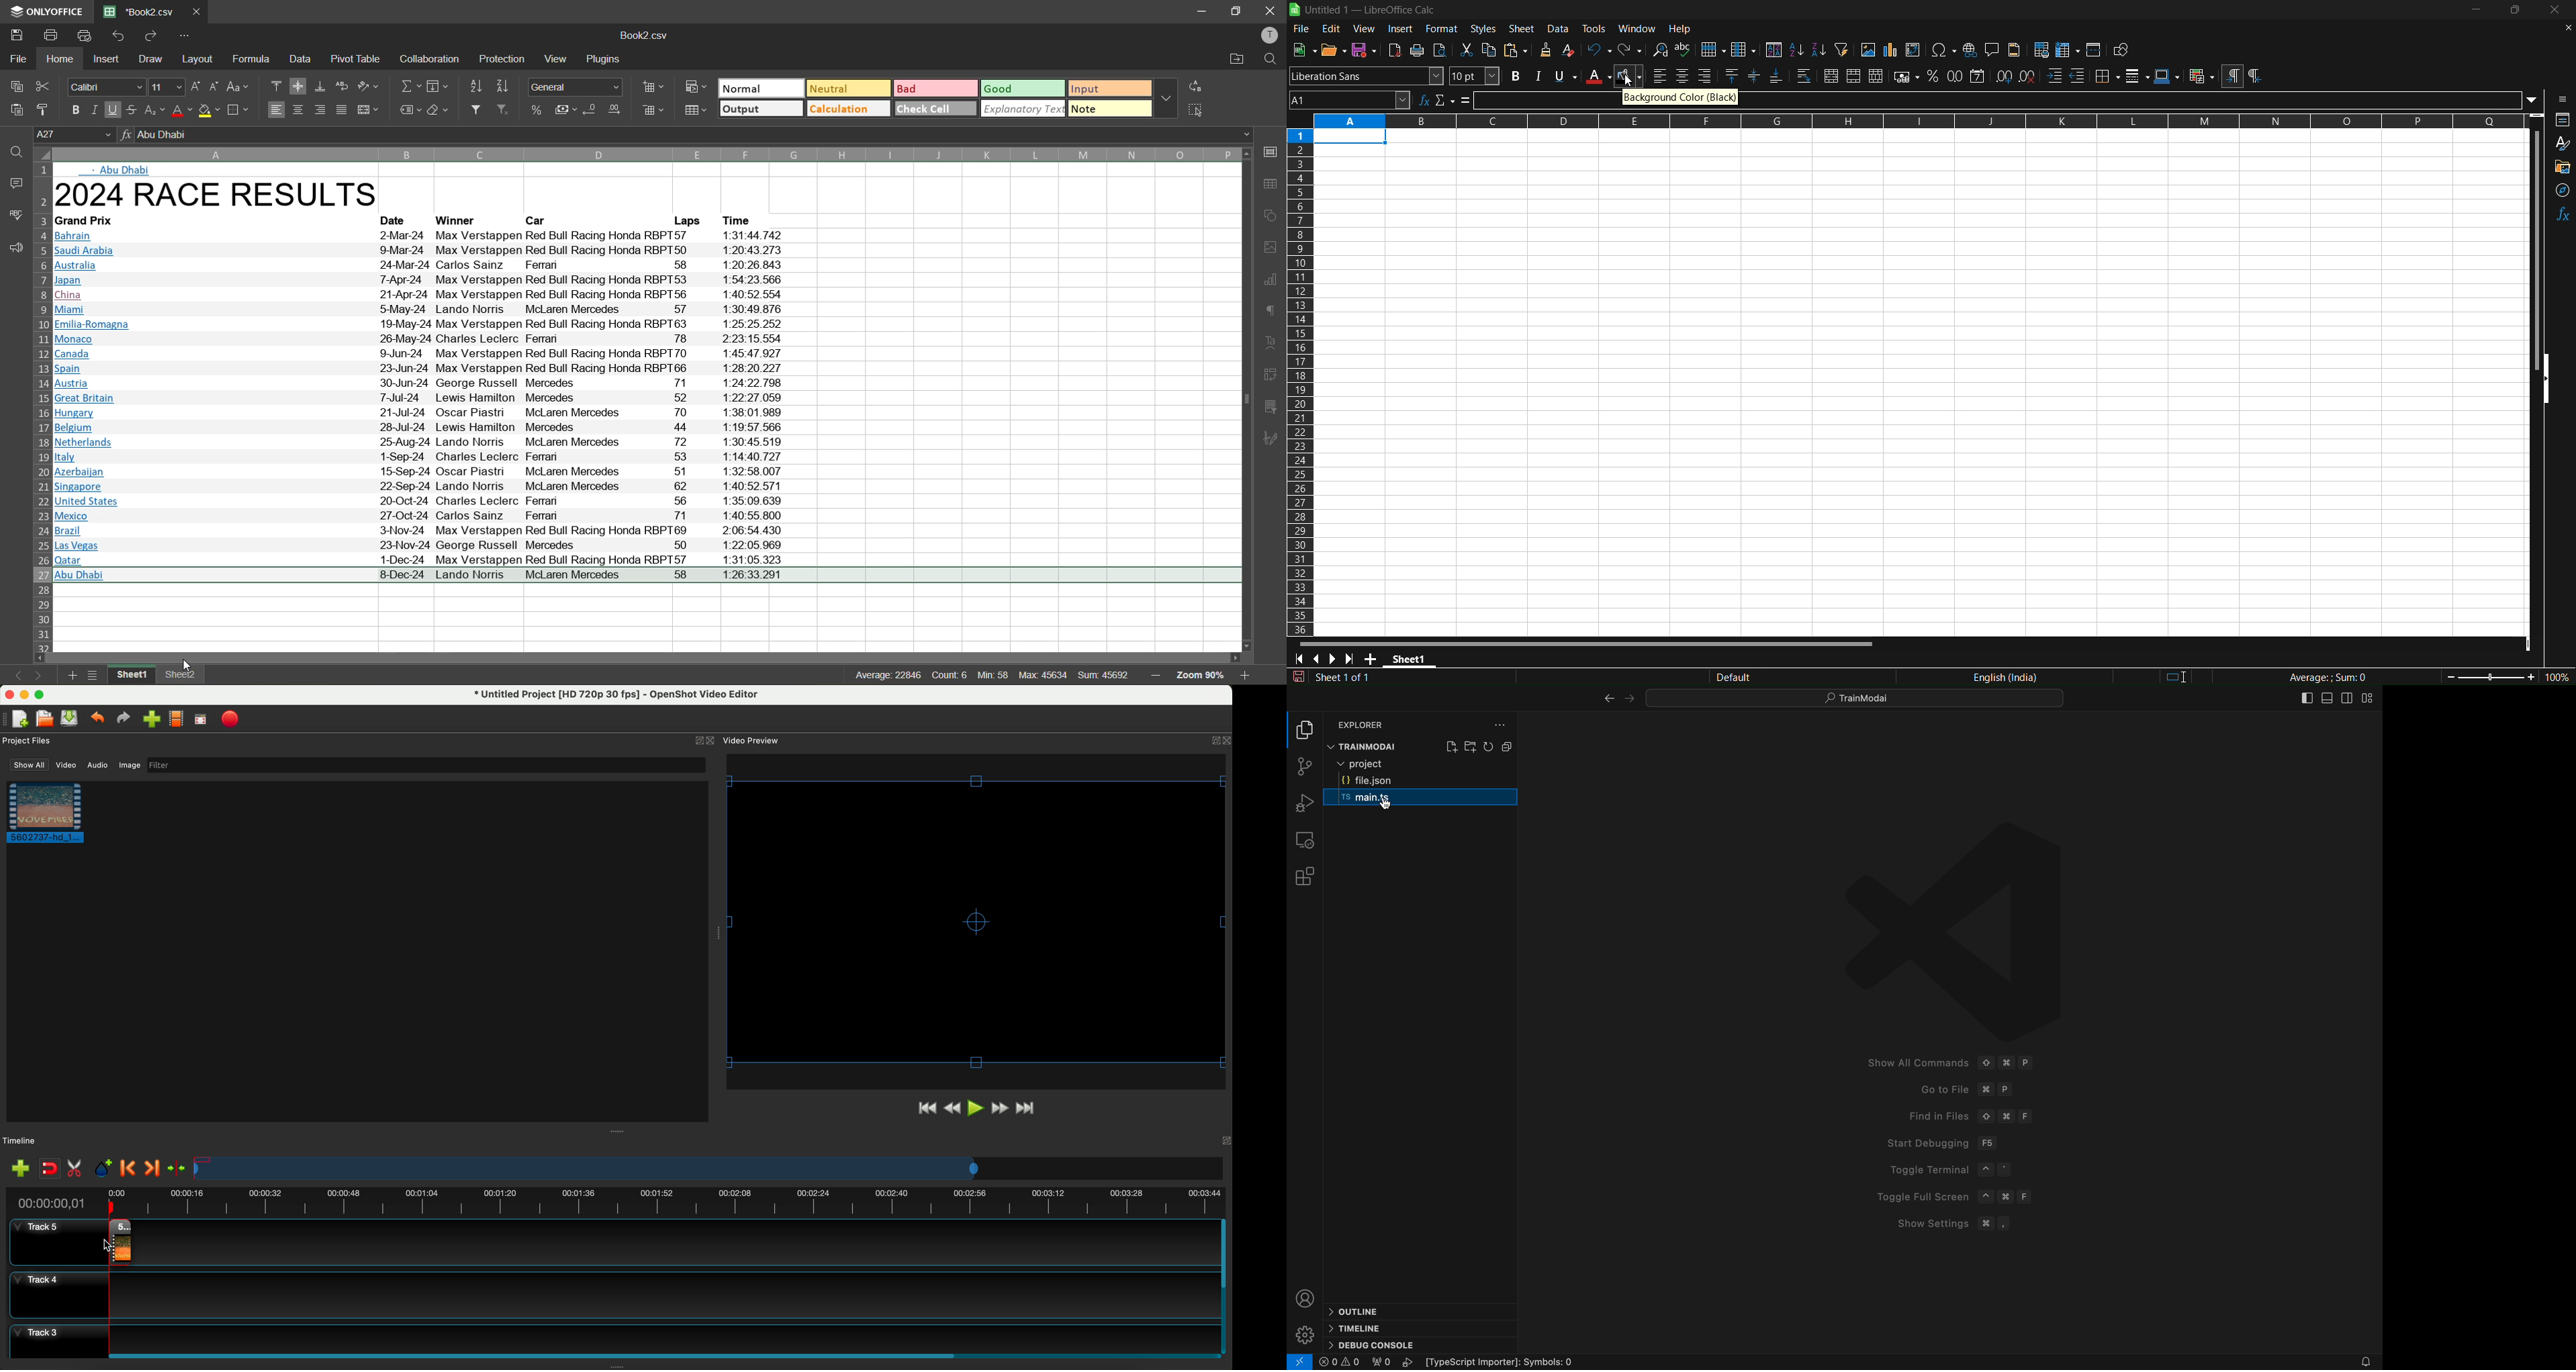  What do you see at coordinates (2503, 676) in the screenshot?
I see `zoom factor` at bounding box center [2503, 676].